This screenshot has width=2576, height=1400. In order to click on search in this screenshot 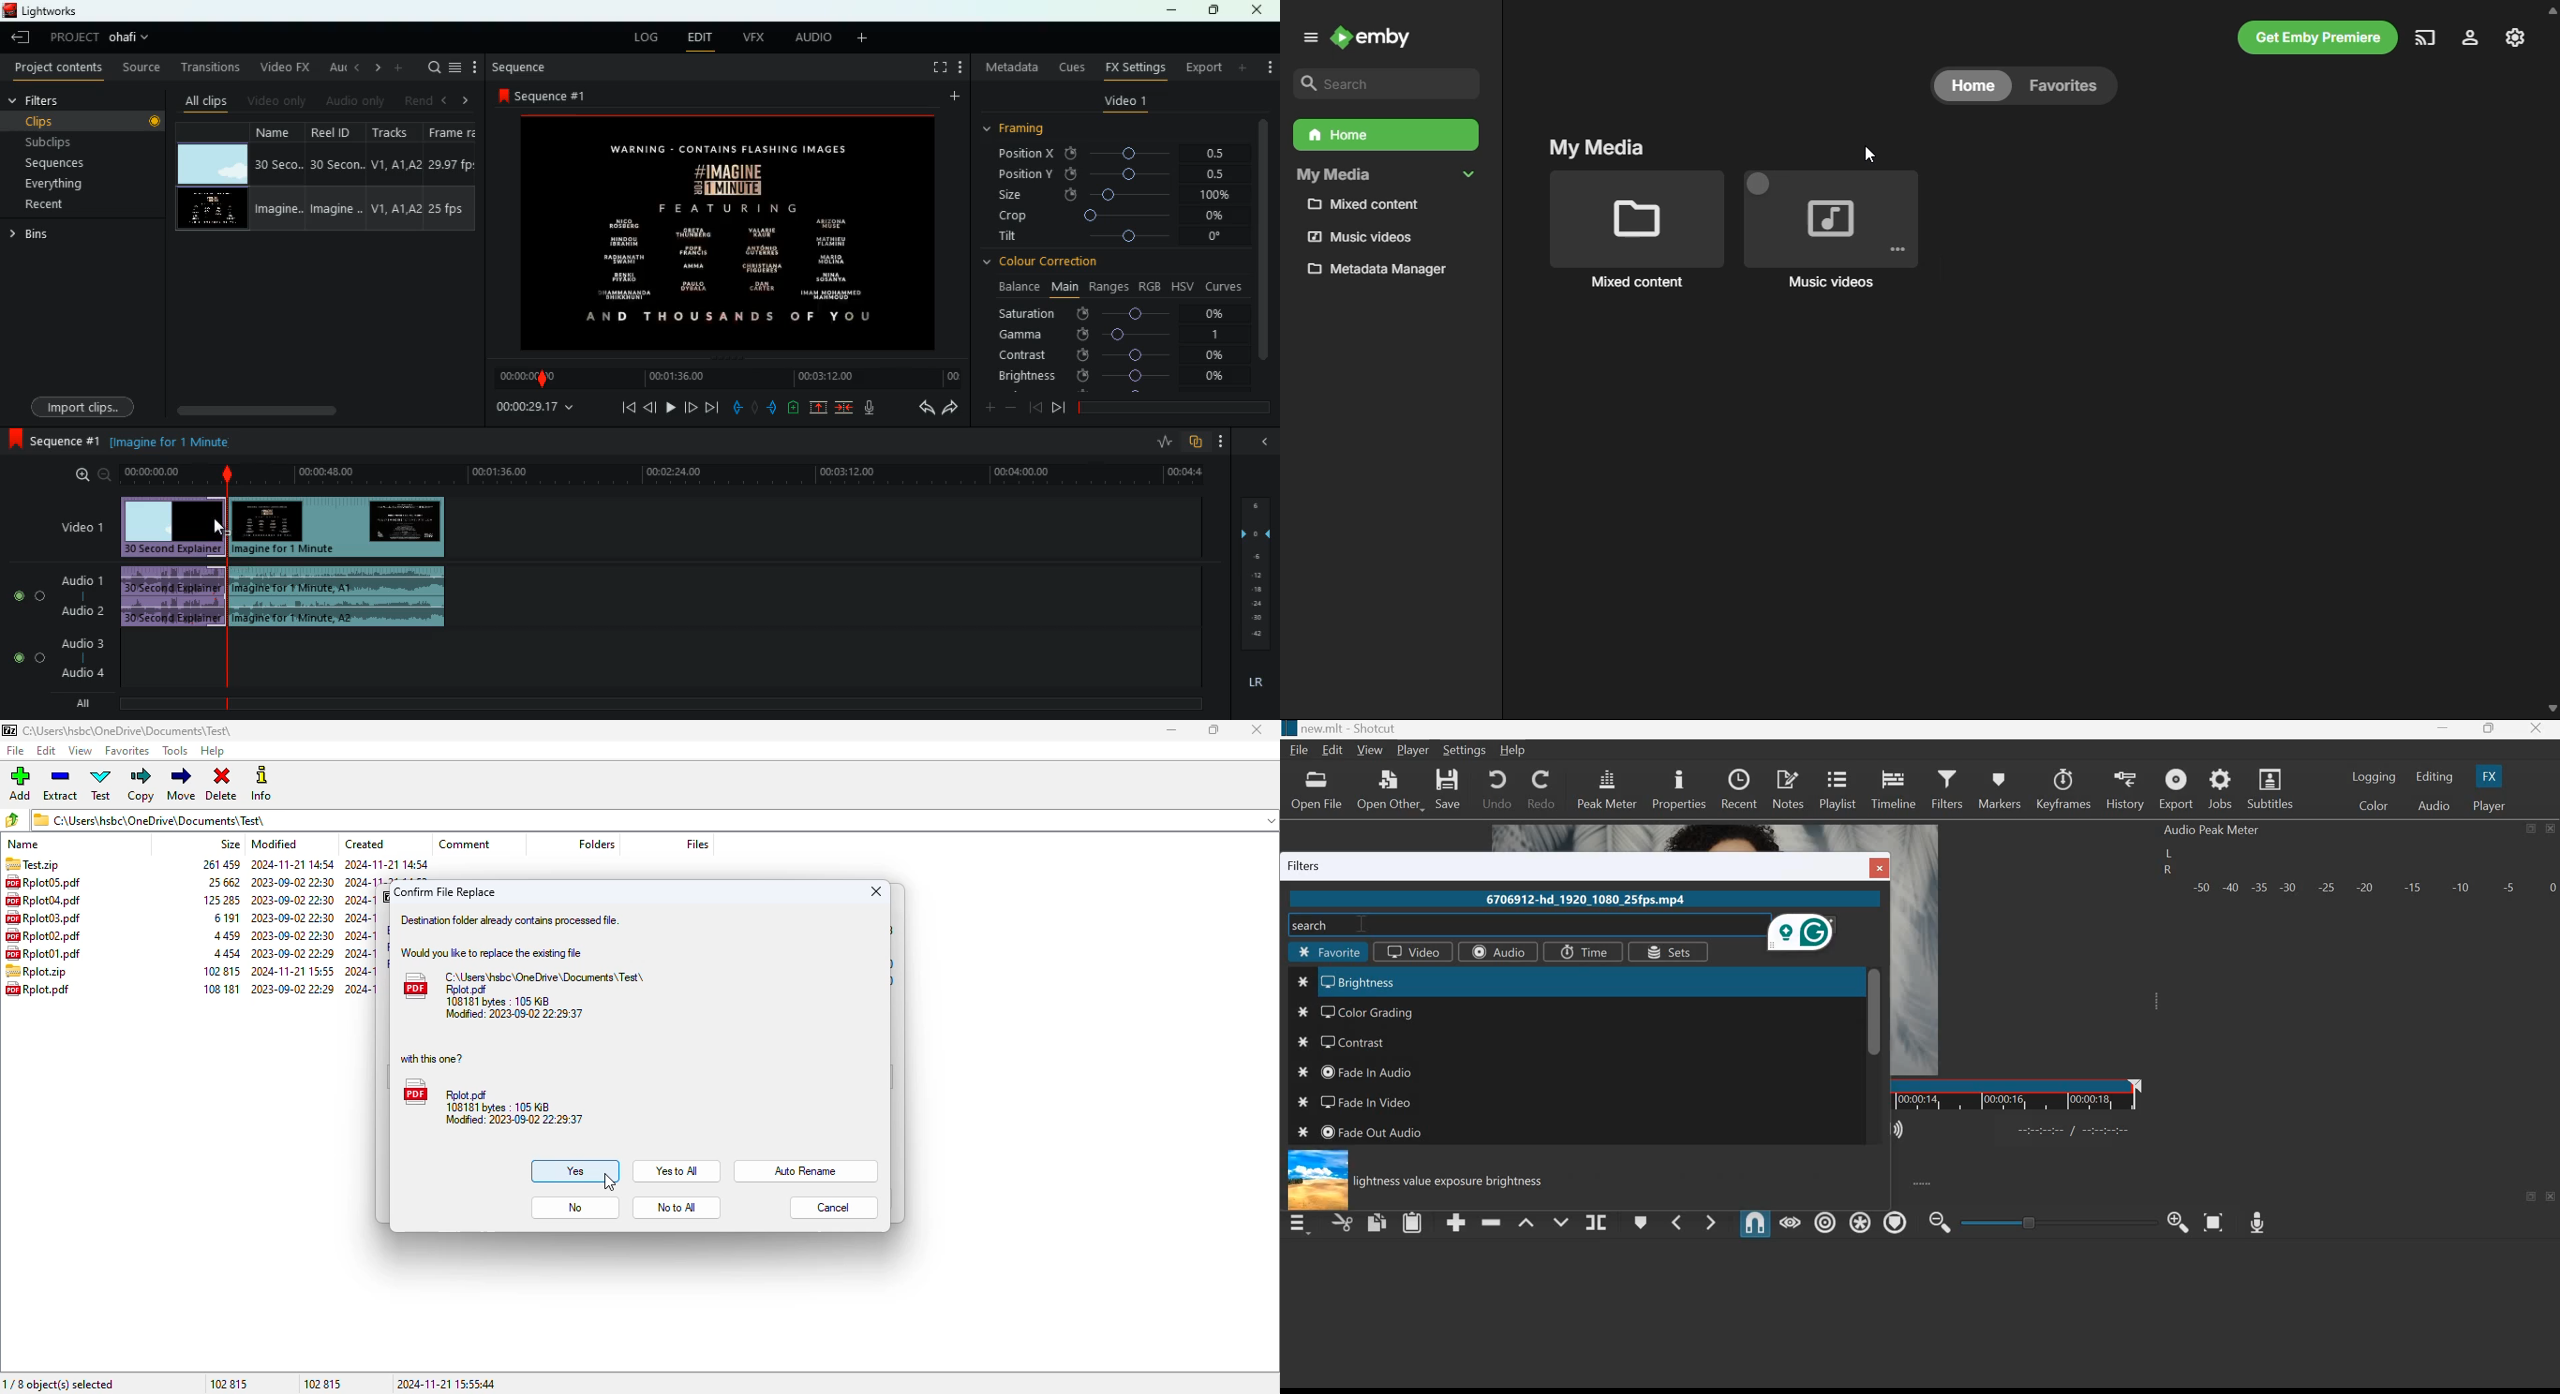, I will do `click(1313, 924)`.